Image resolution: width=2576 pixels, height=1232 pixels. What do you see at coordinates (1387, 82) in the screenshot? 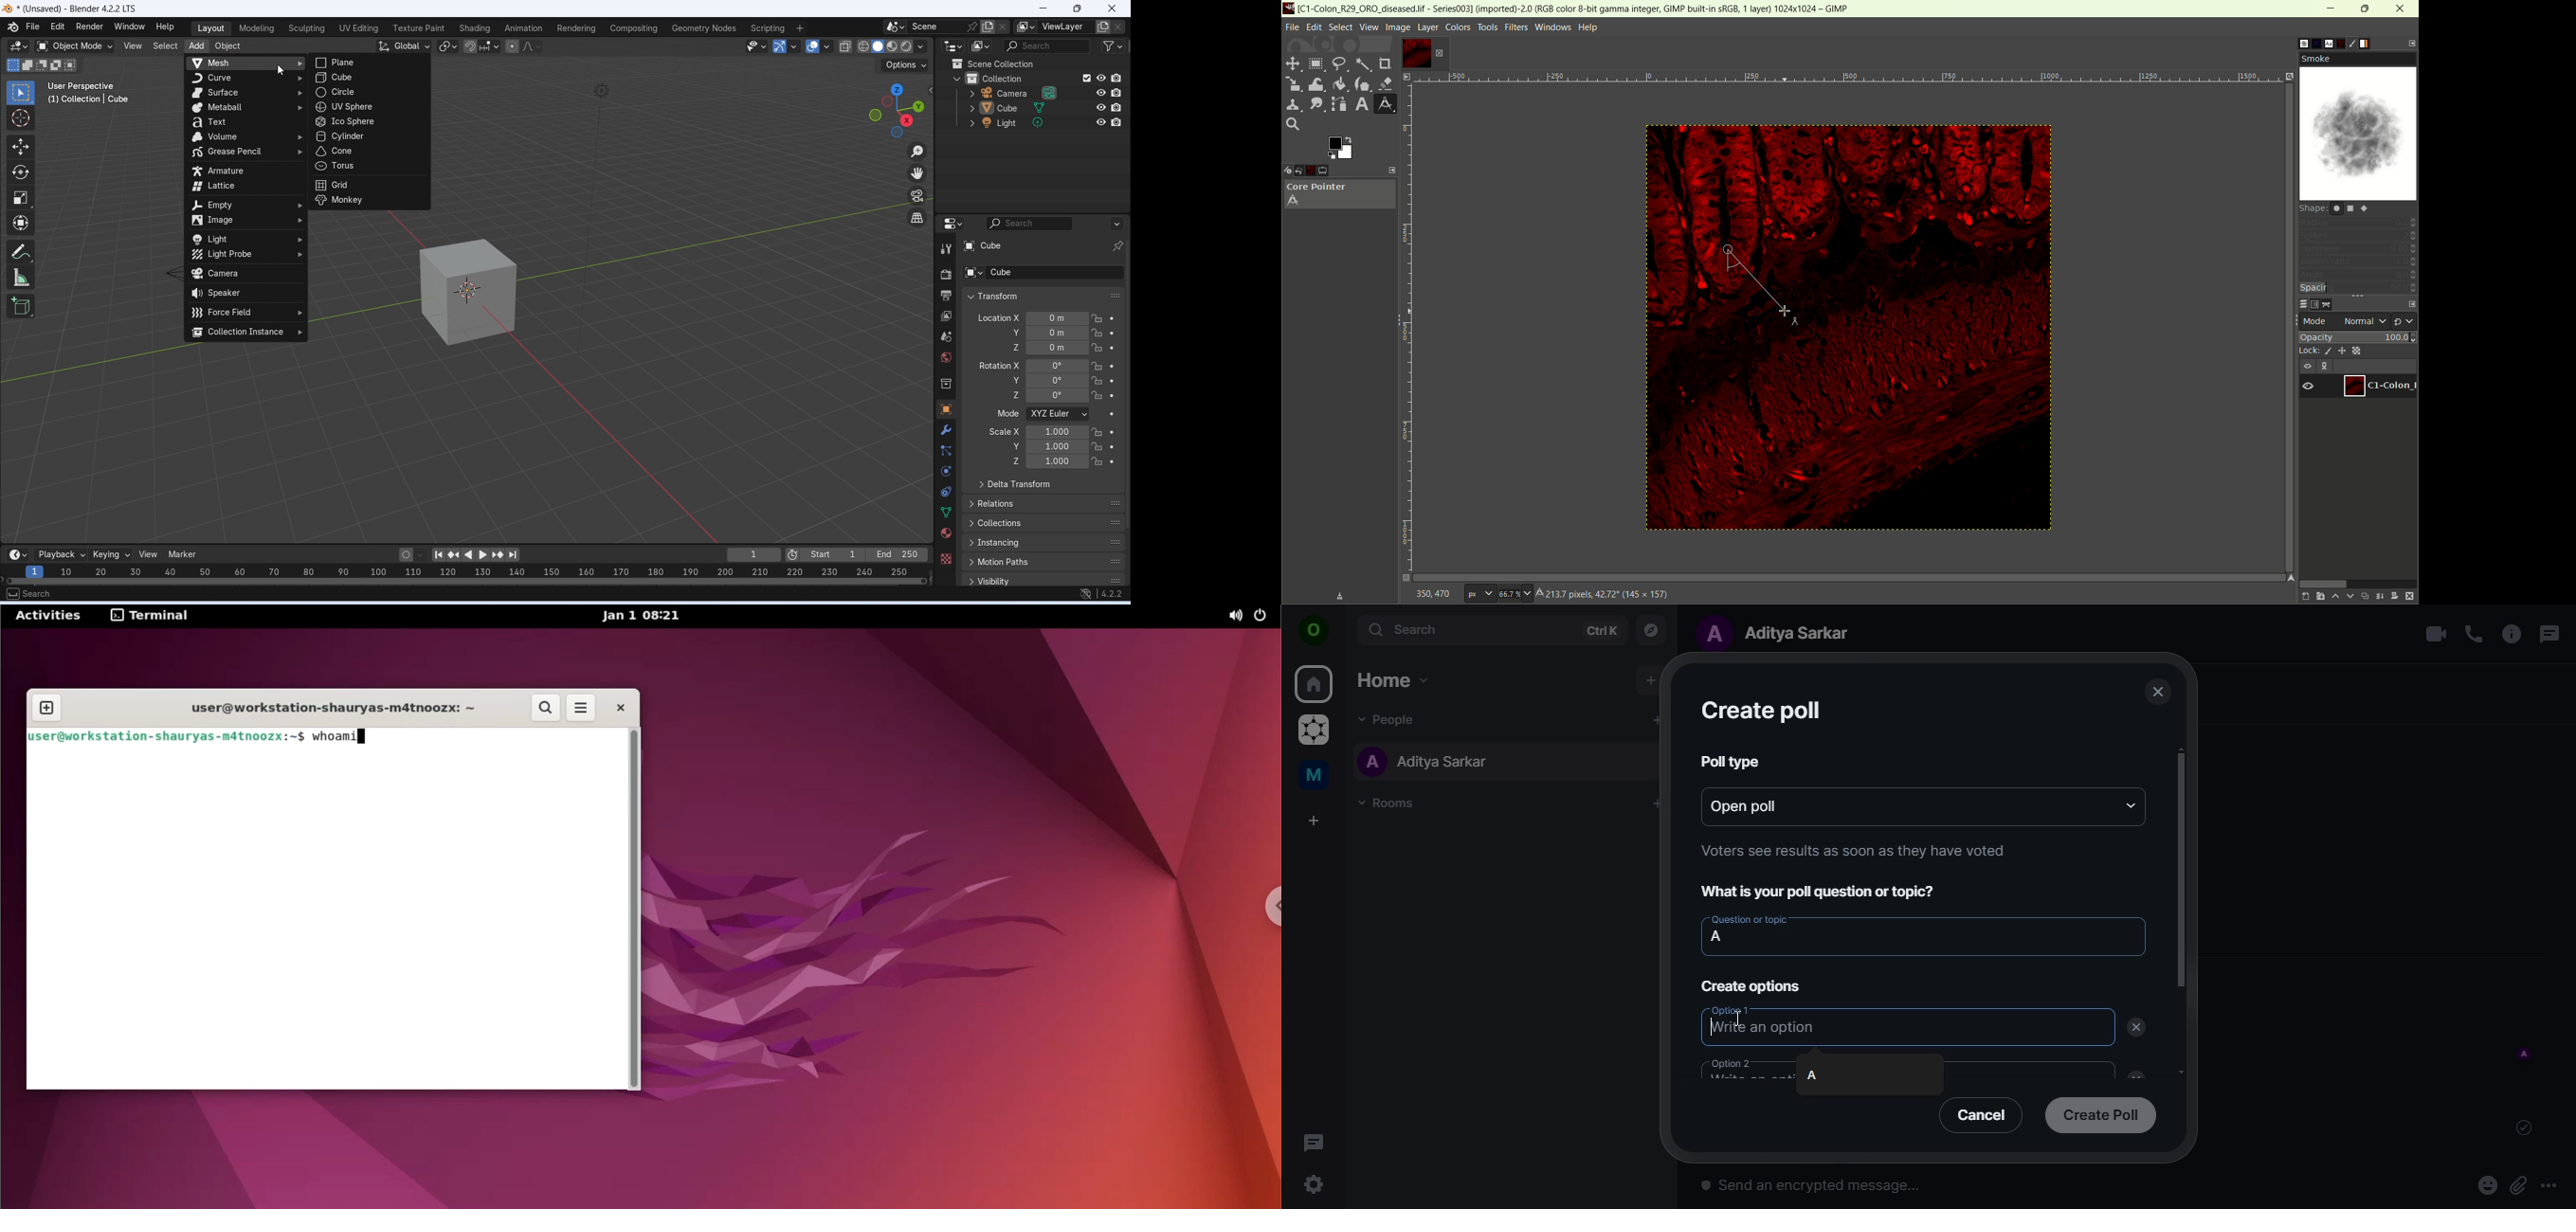
I see `eraser tool` at bounding box center [1387, 82].